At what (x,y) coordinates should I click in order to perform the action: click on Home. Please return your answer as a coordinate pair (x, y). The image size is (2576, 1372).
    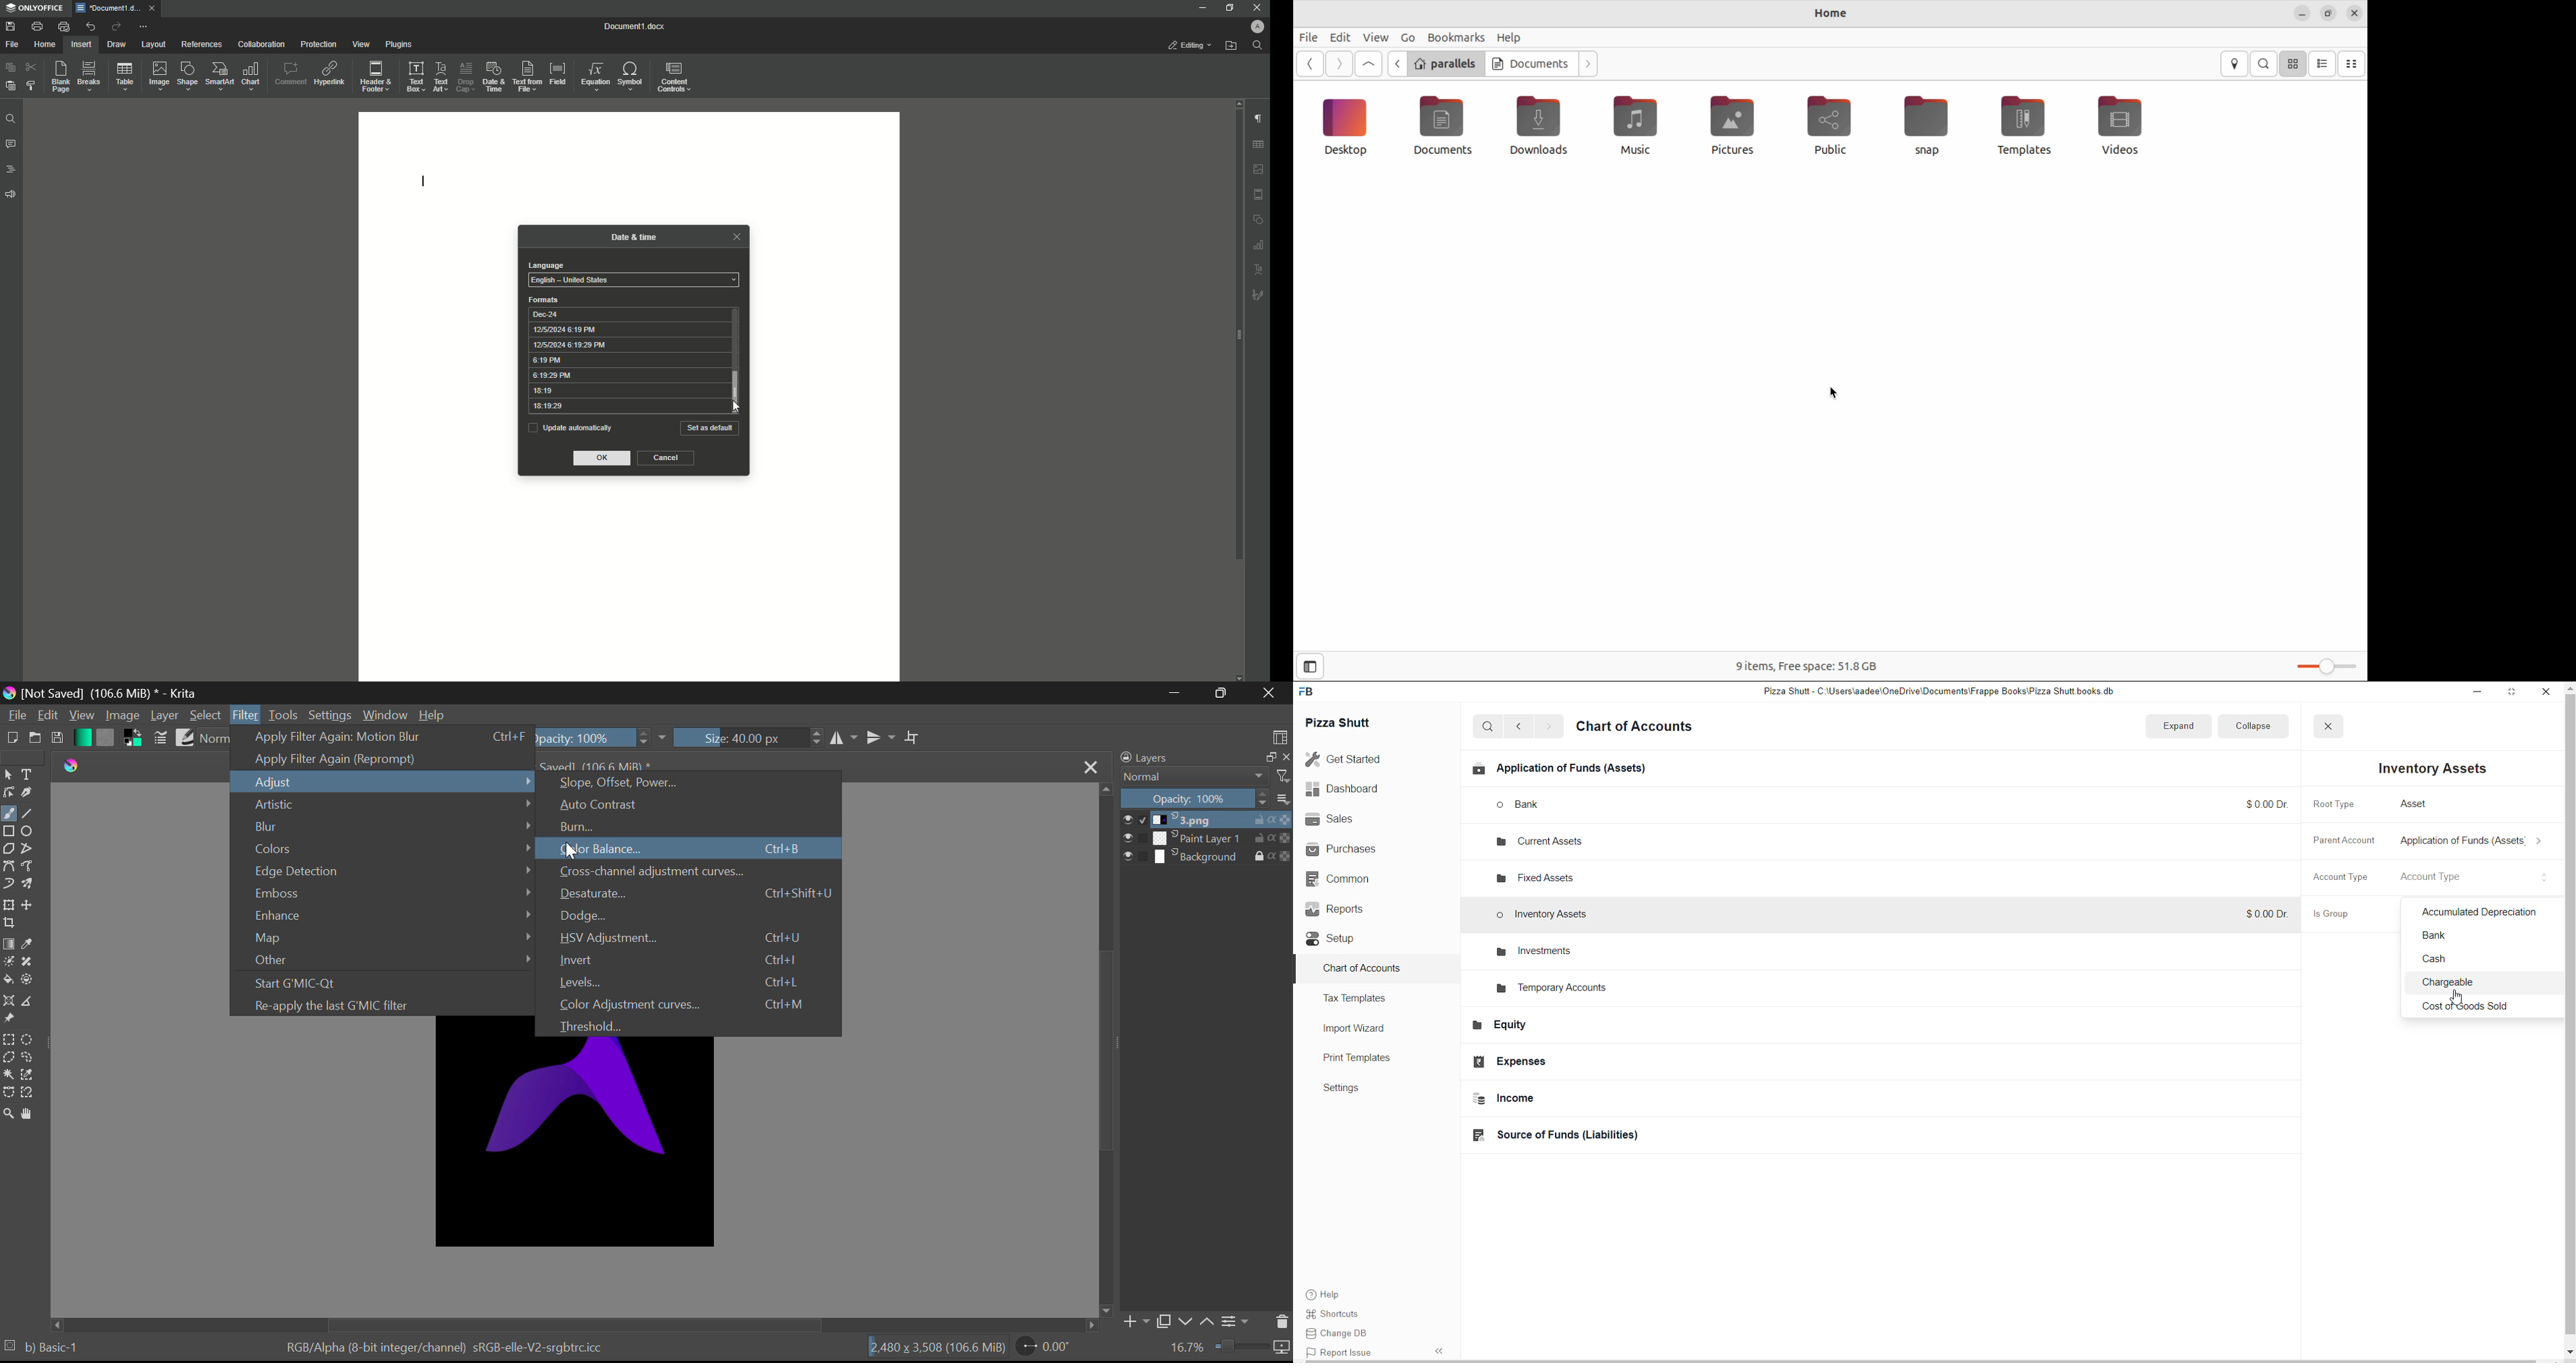
    Looking at the image, I should click on (46, 44).